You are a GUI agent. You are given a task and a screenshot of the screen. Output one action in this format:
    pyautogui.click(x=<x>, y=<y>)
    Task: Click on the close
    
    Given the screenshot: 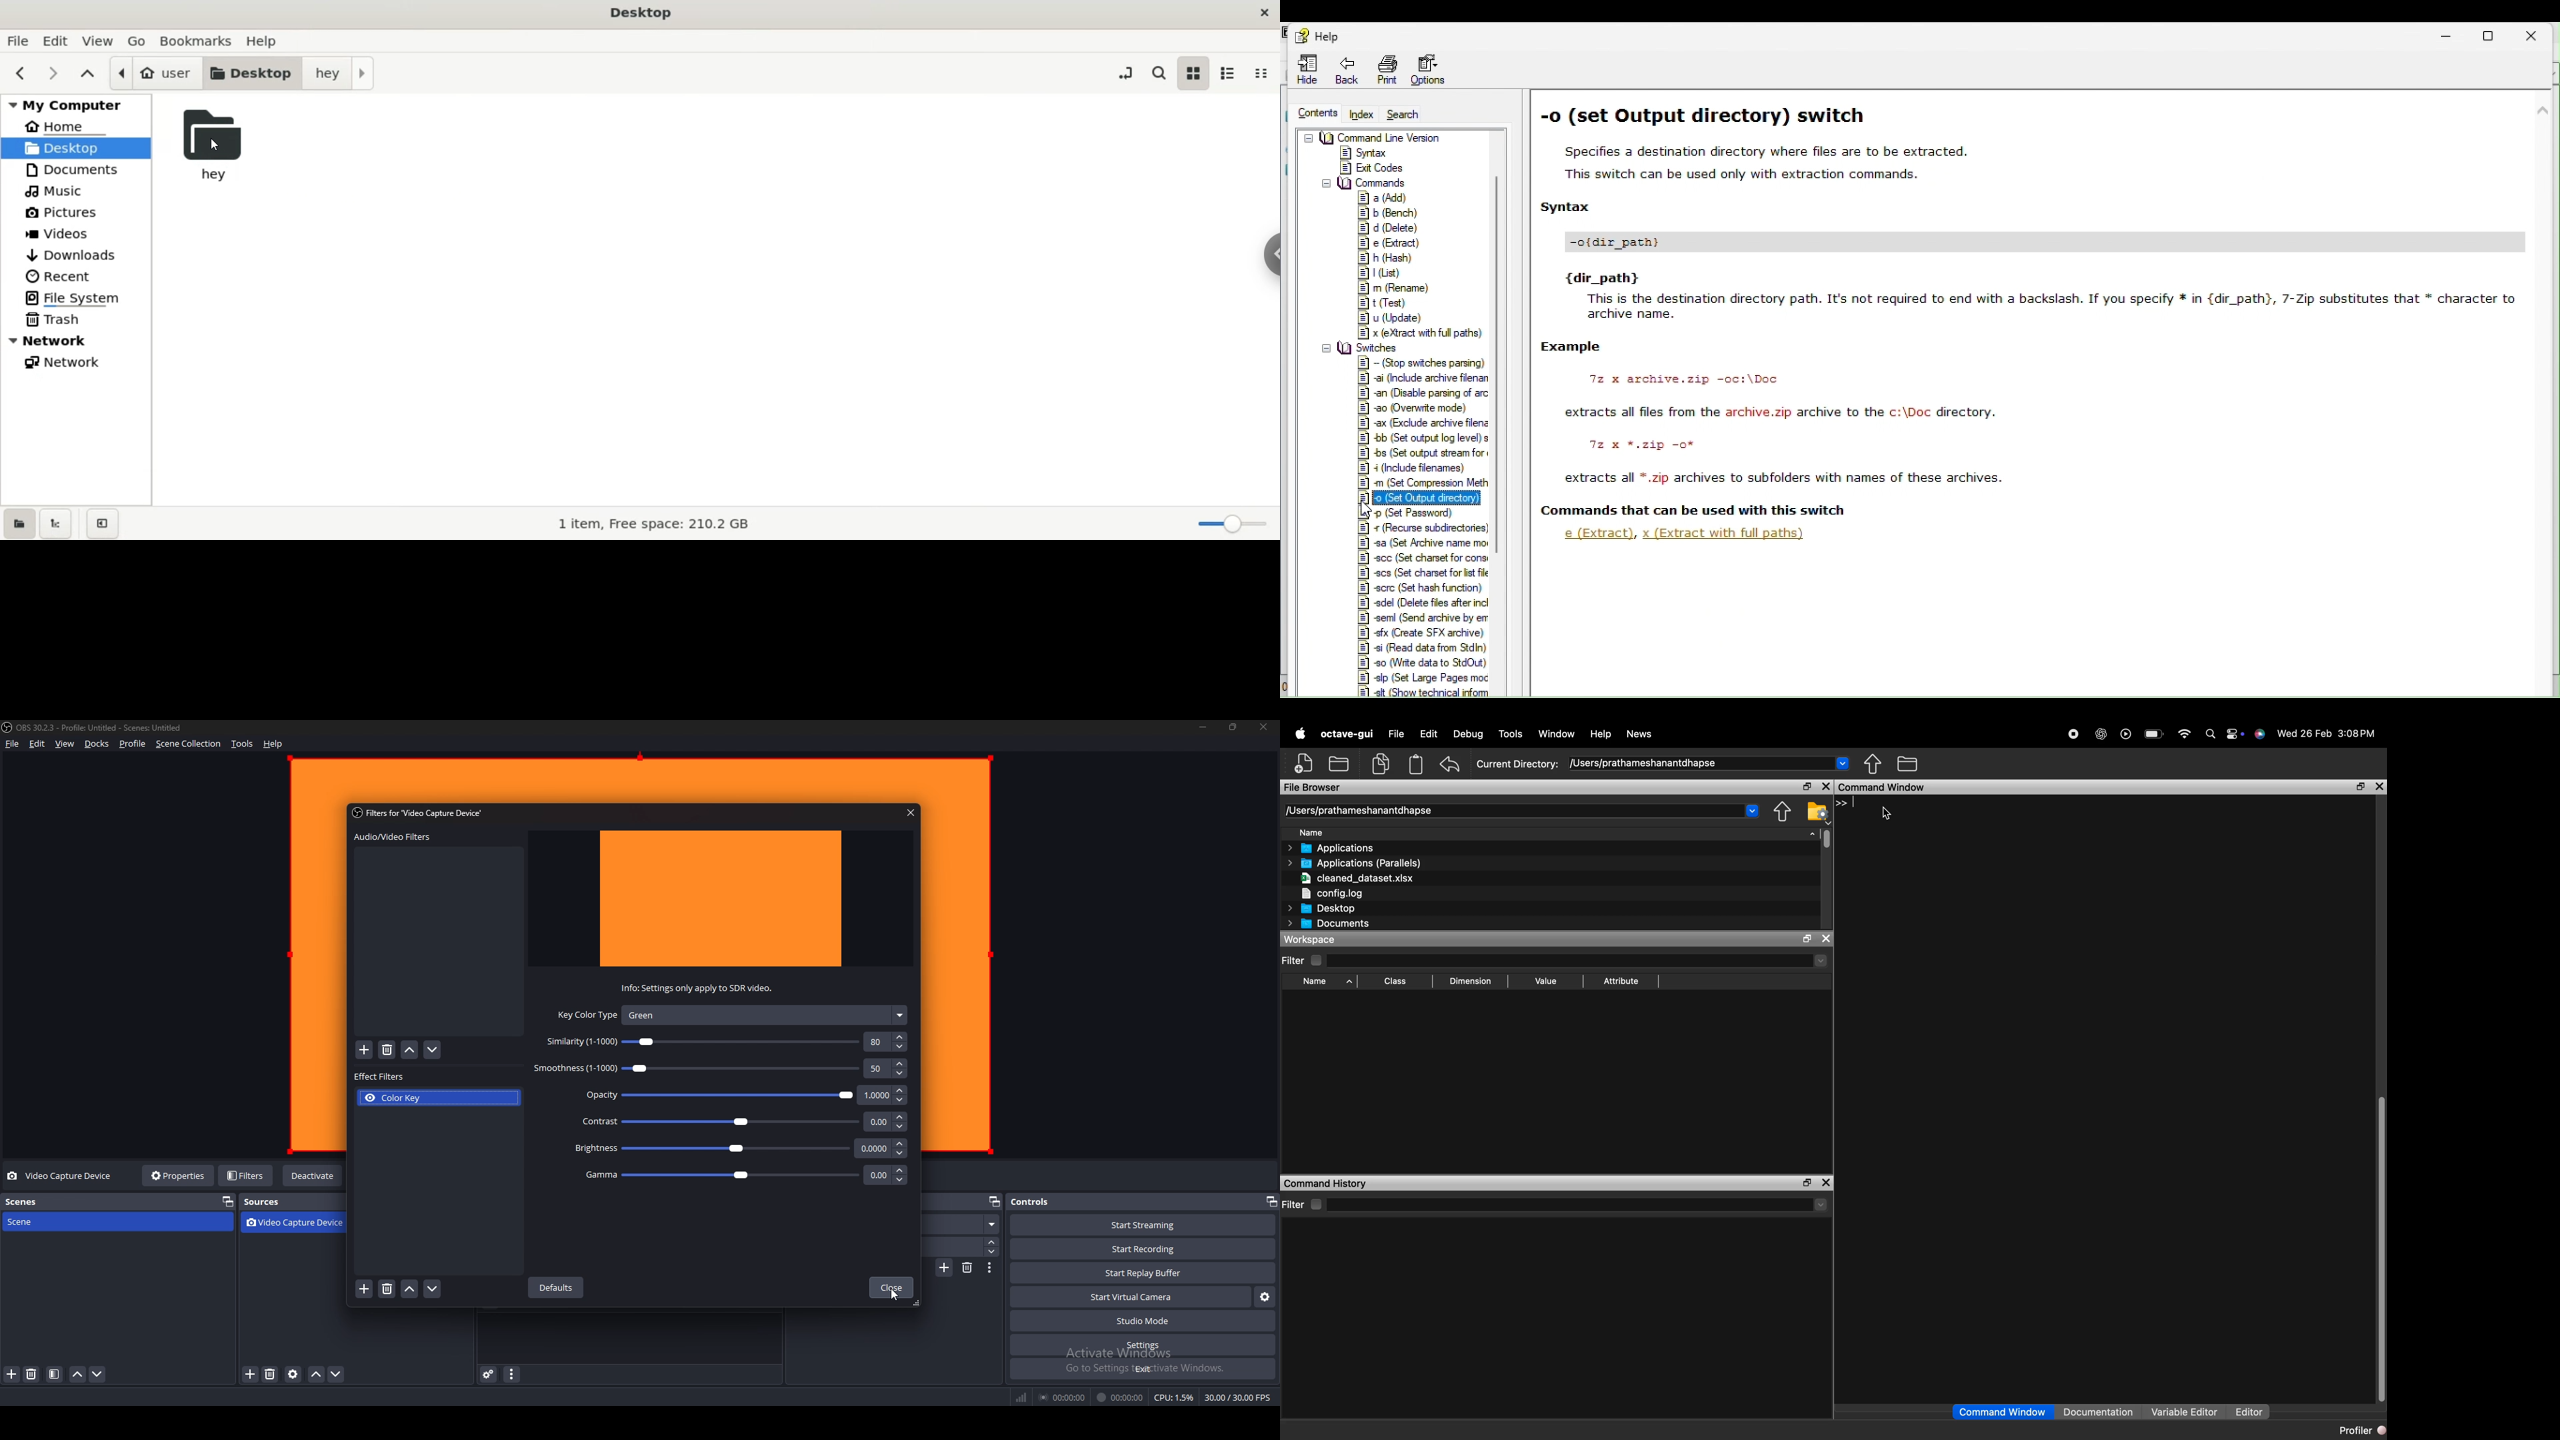 What is the action you would take?
    pyautogui.click(x=911, y=812)
    